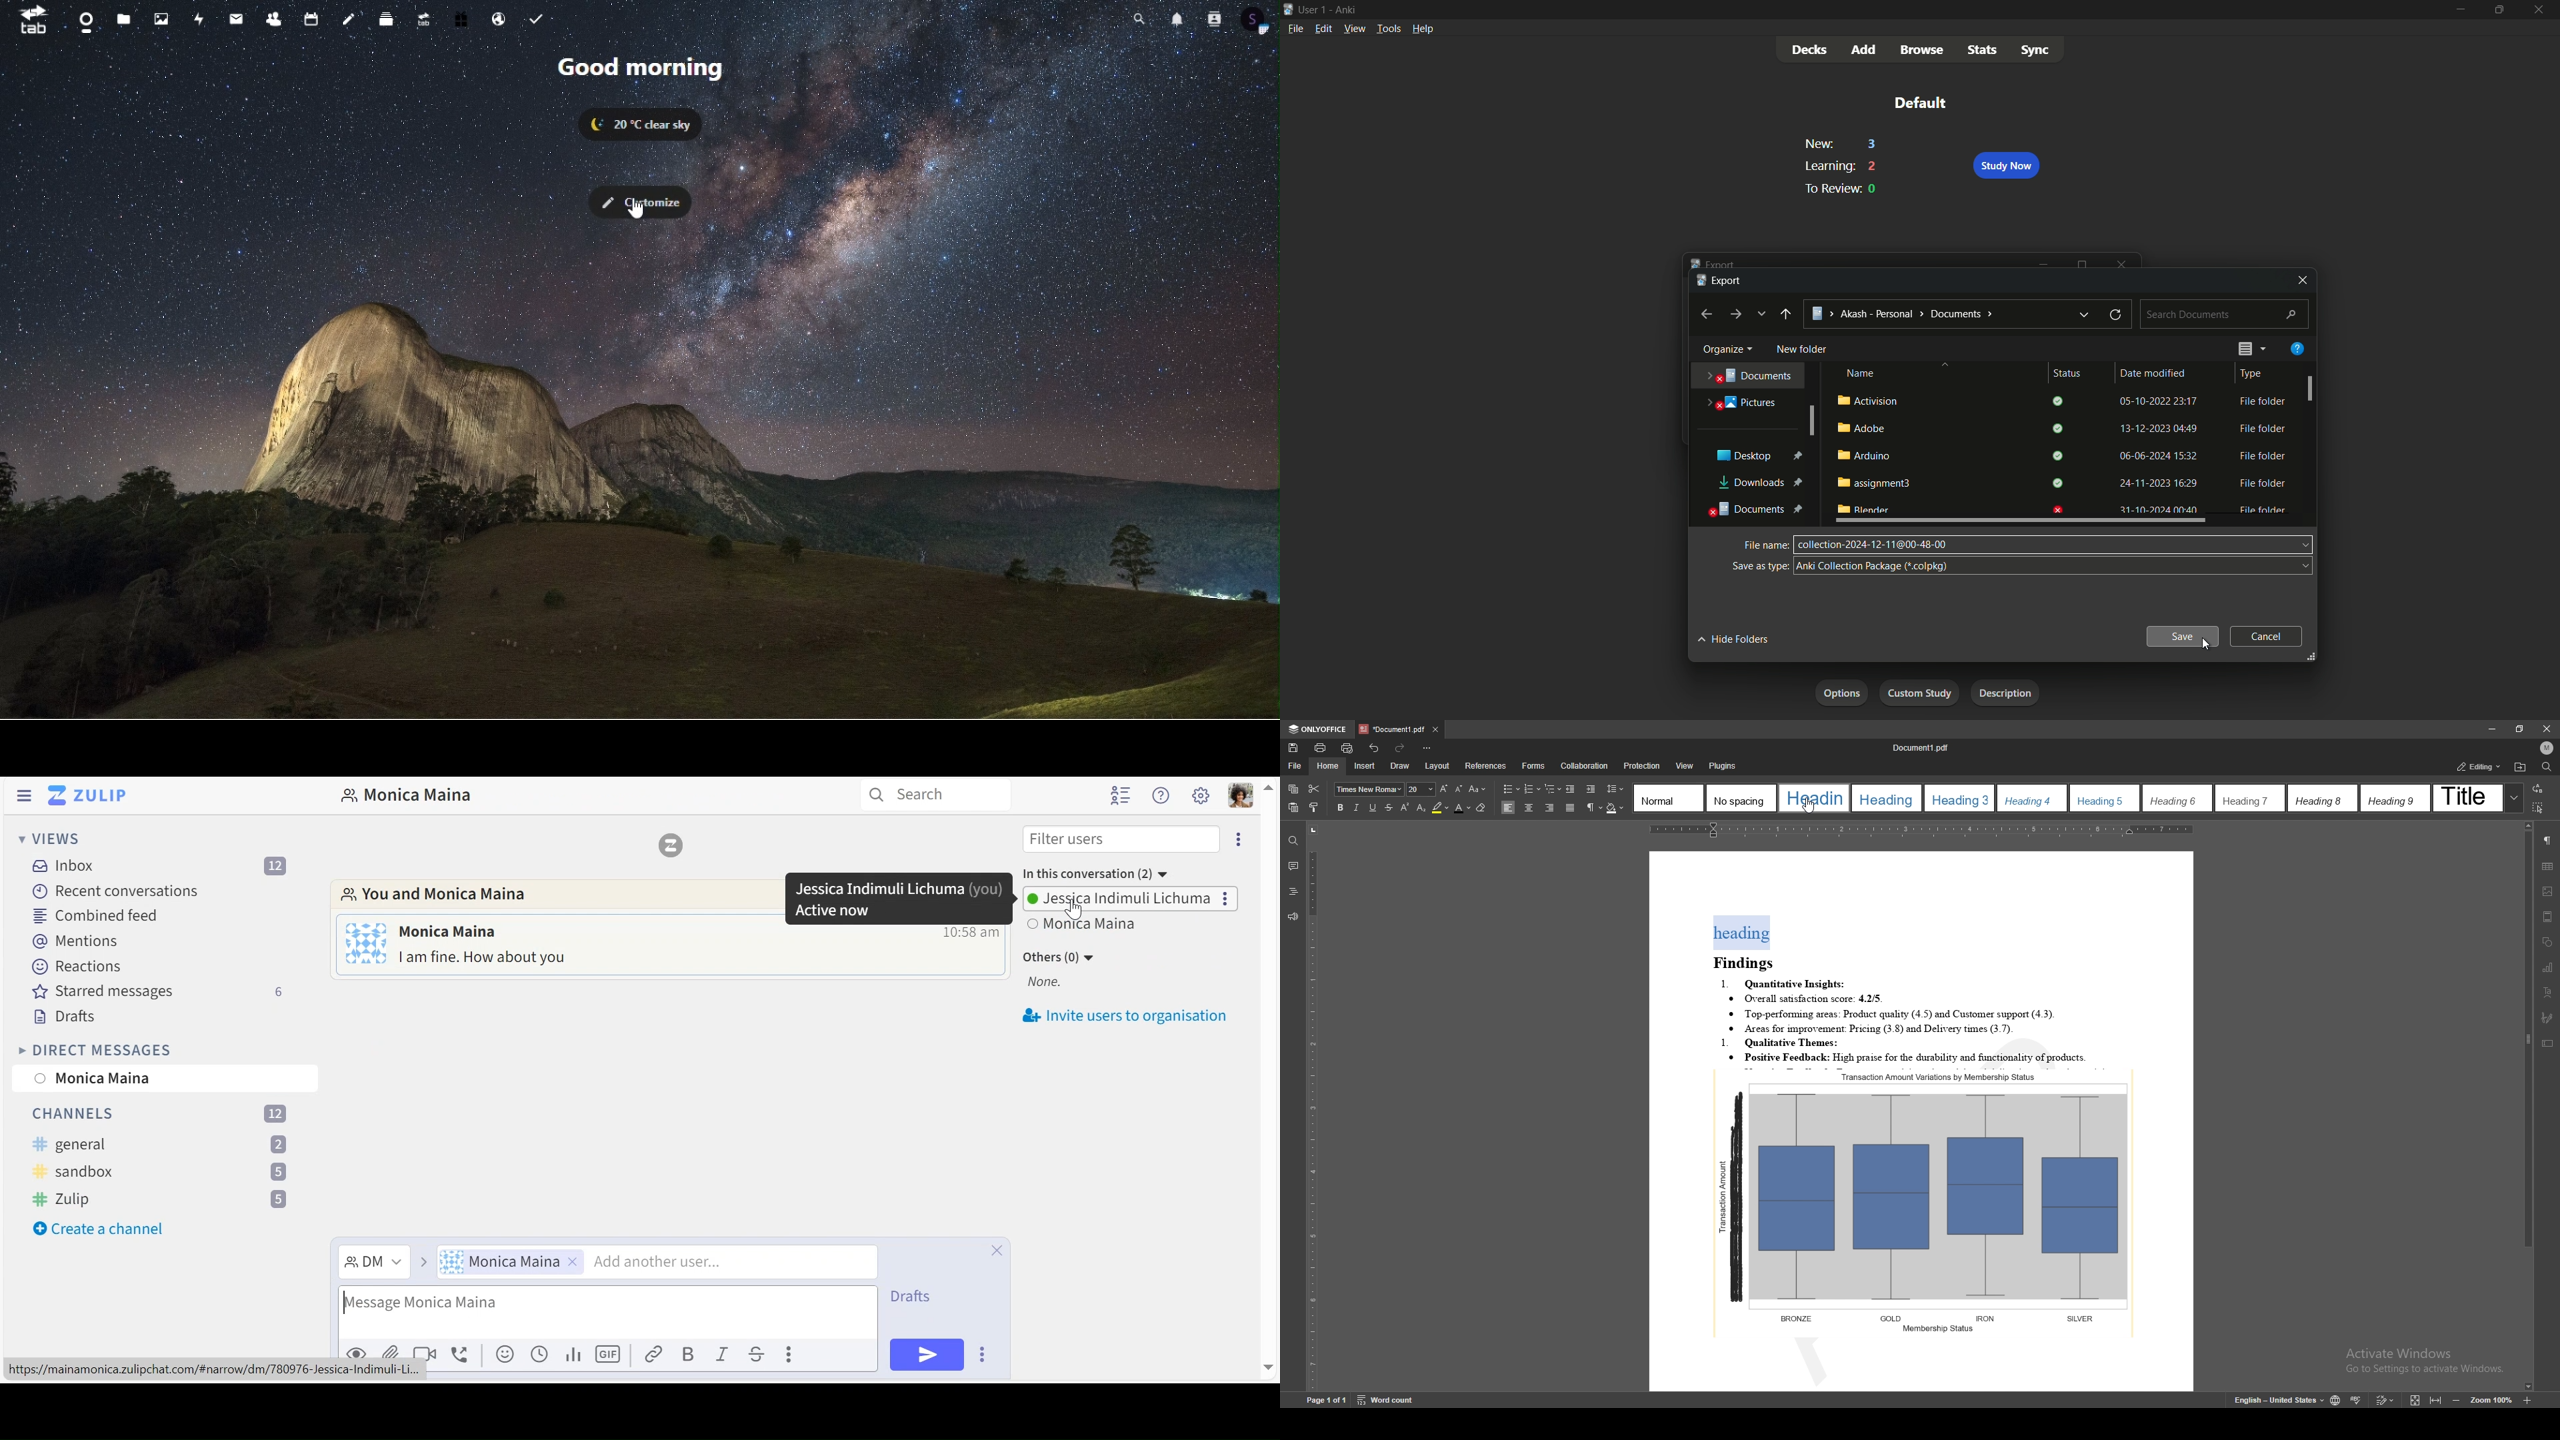 The width and height of the screenshot is (2576, 1456). What do you see at coordinates (2153, 373) in the screenshot?
I see `date modified` at bounding box center [2153, 373].